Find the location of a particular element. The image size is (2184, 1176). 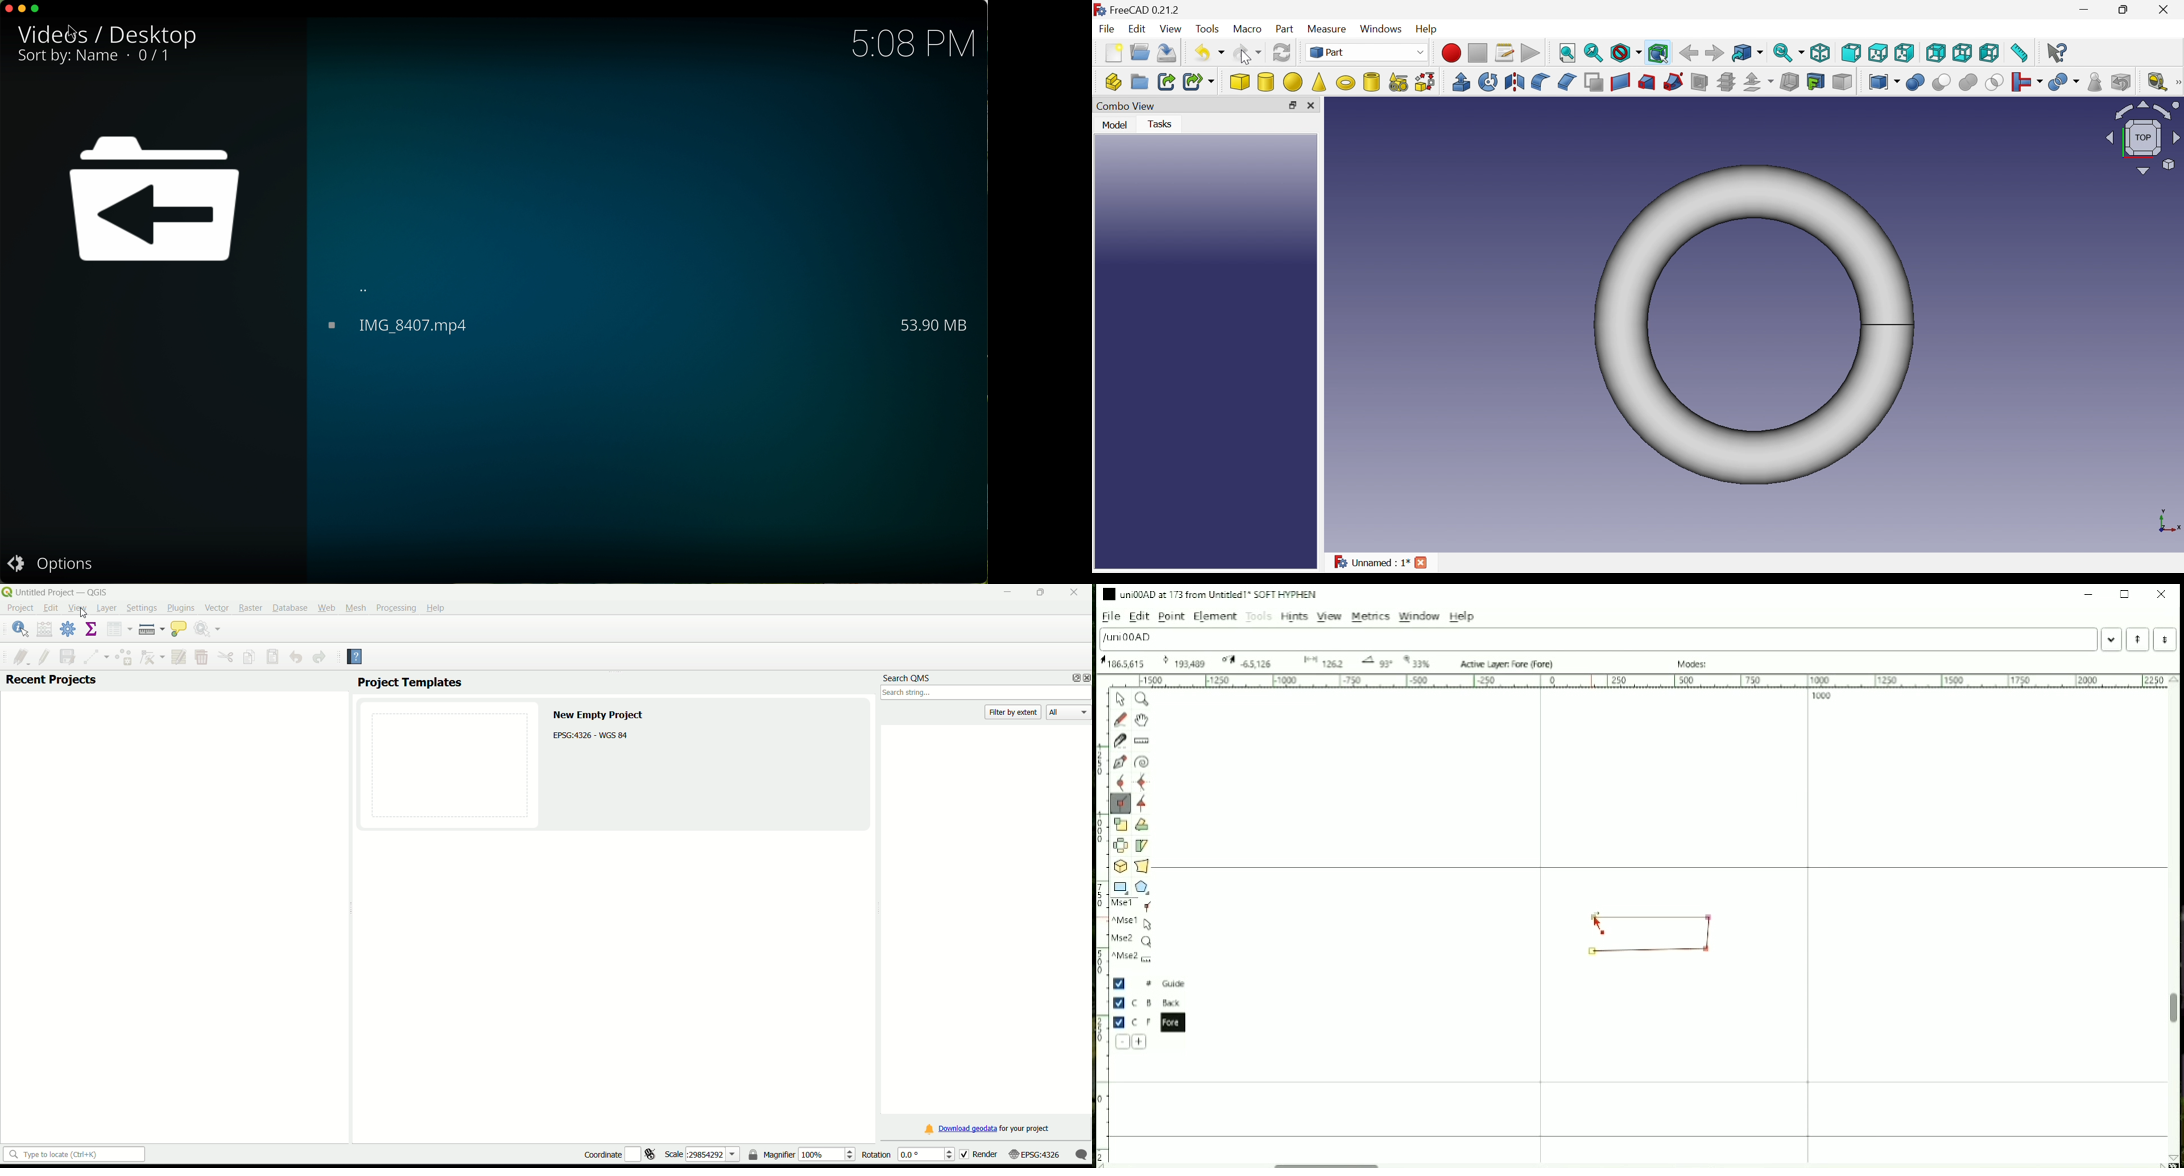

toolbox is located at coordinates (68, 629).